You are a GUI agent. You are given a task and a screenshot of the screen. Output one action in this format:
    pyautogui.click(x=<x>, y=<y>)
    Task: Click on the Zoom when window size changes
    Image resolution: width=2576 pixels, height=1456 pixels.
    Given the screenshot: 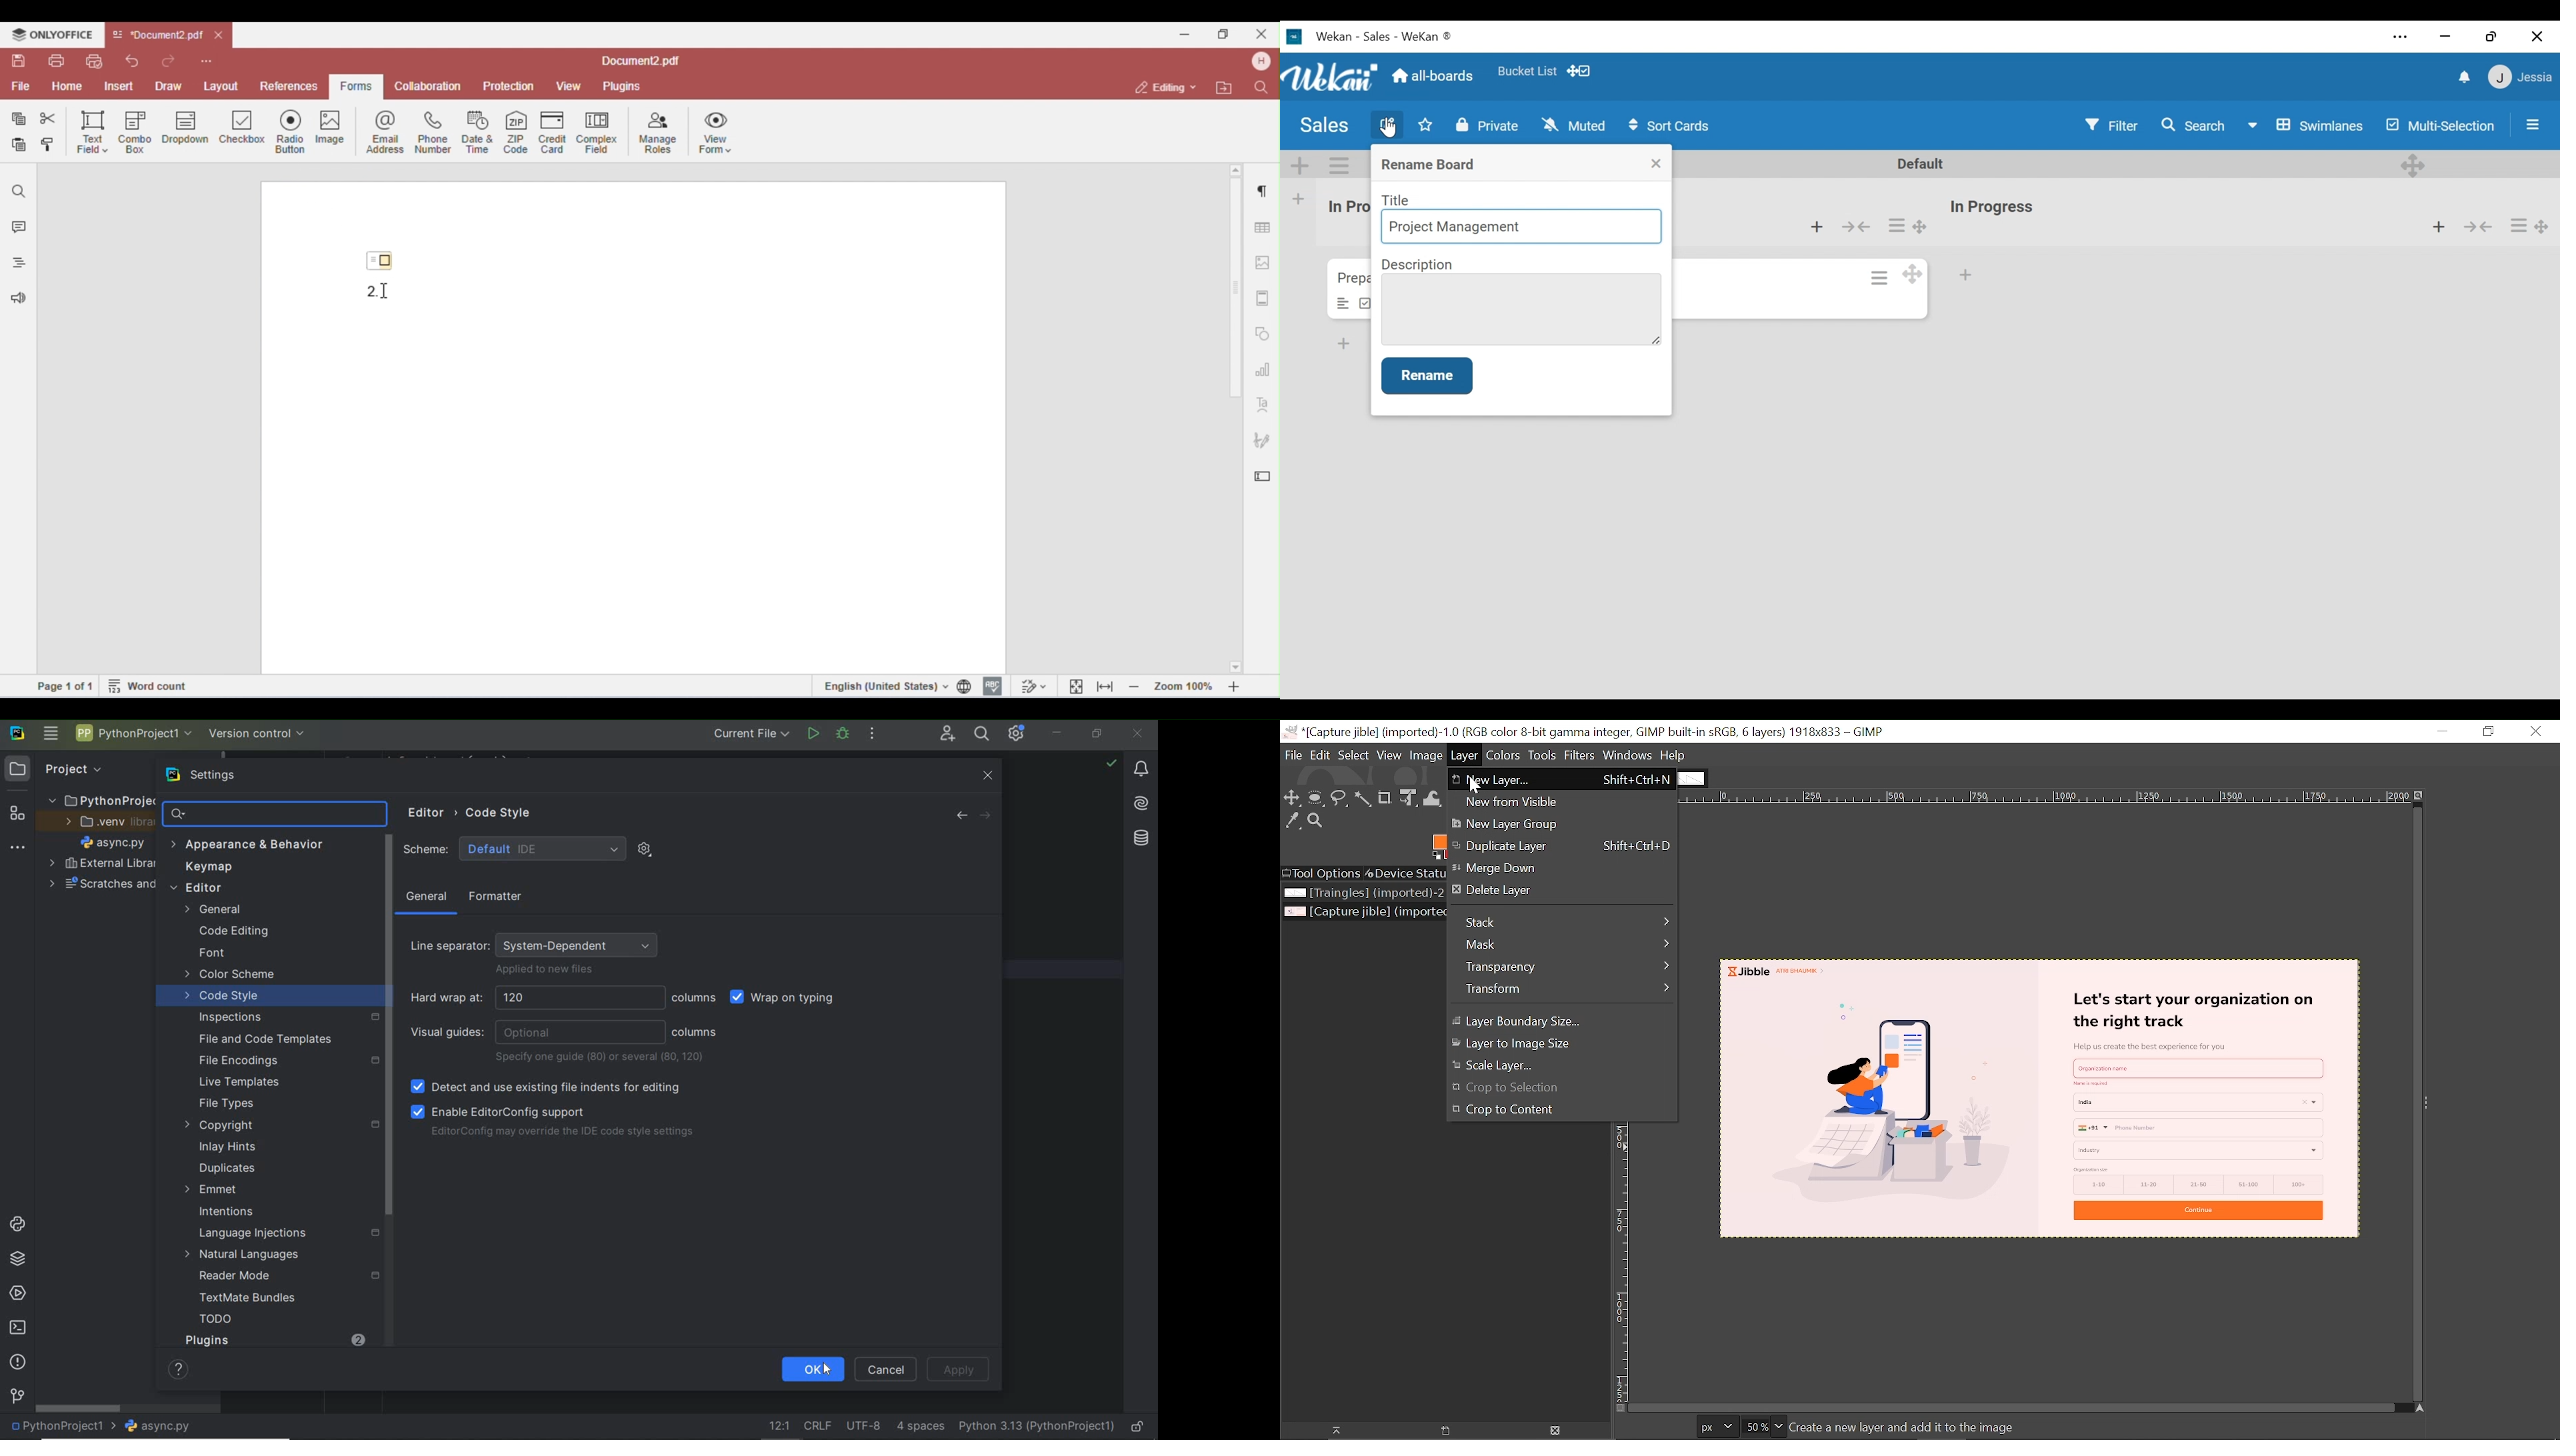 What is the action you would take?
    pyautogui.click(x=2422, y=797)
    